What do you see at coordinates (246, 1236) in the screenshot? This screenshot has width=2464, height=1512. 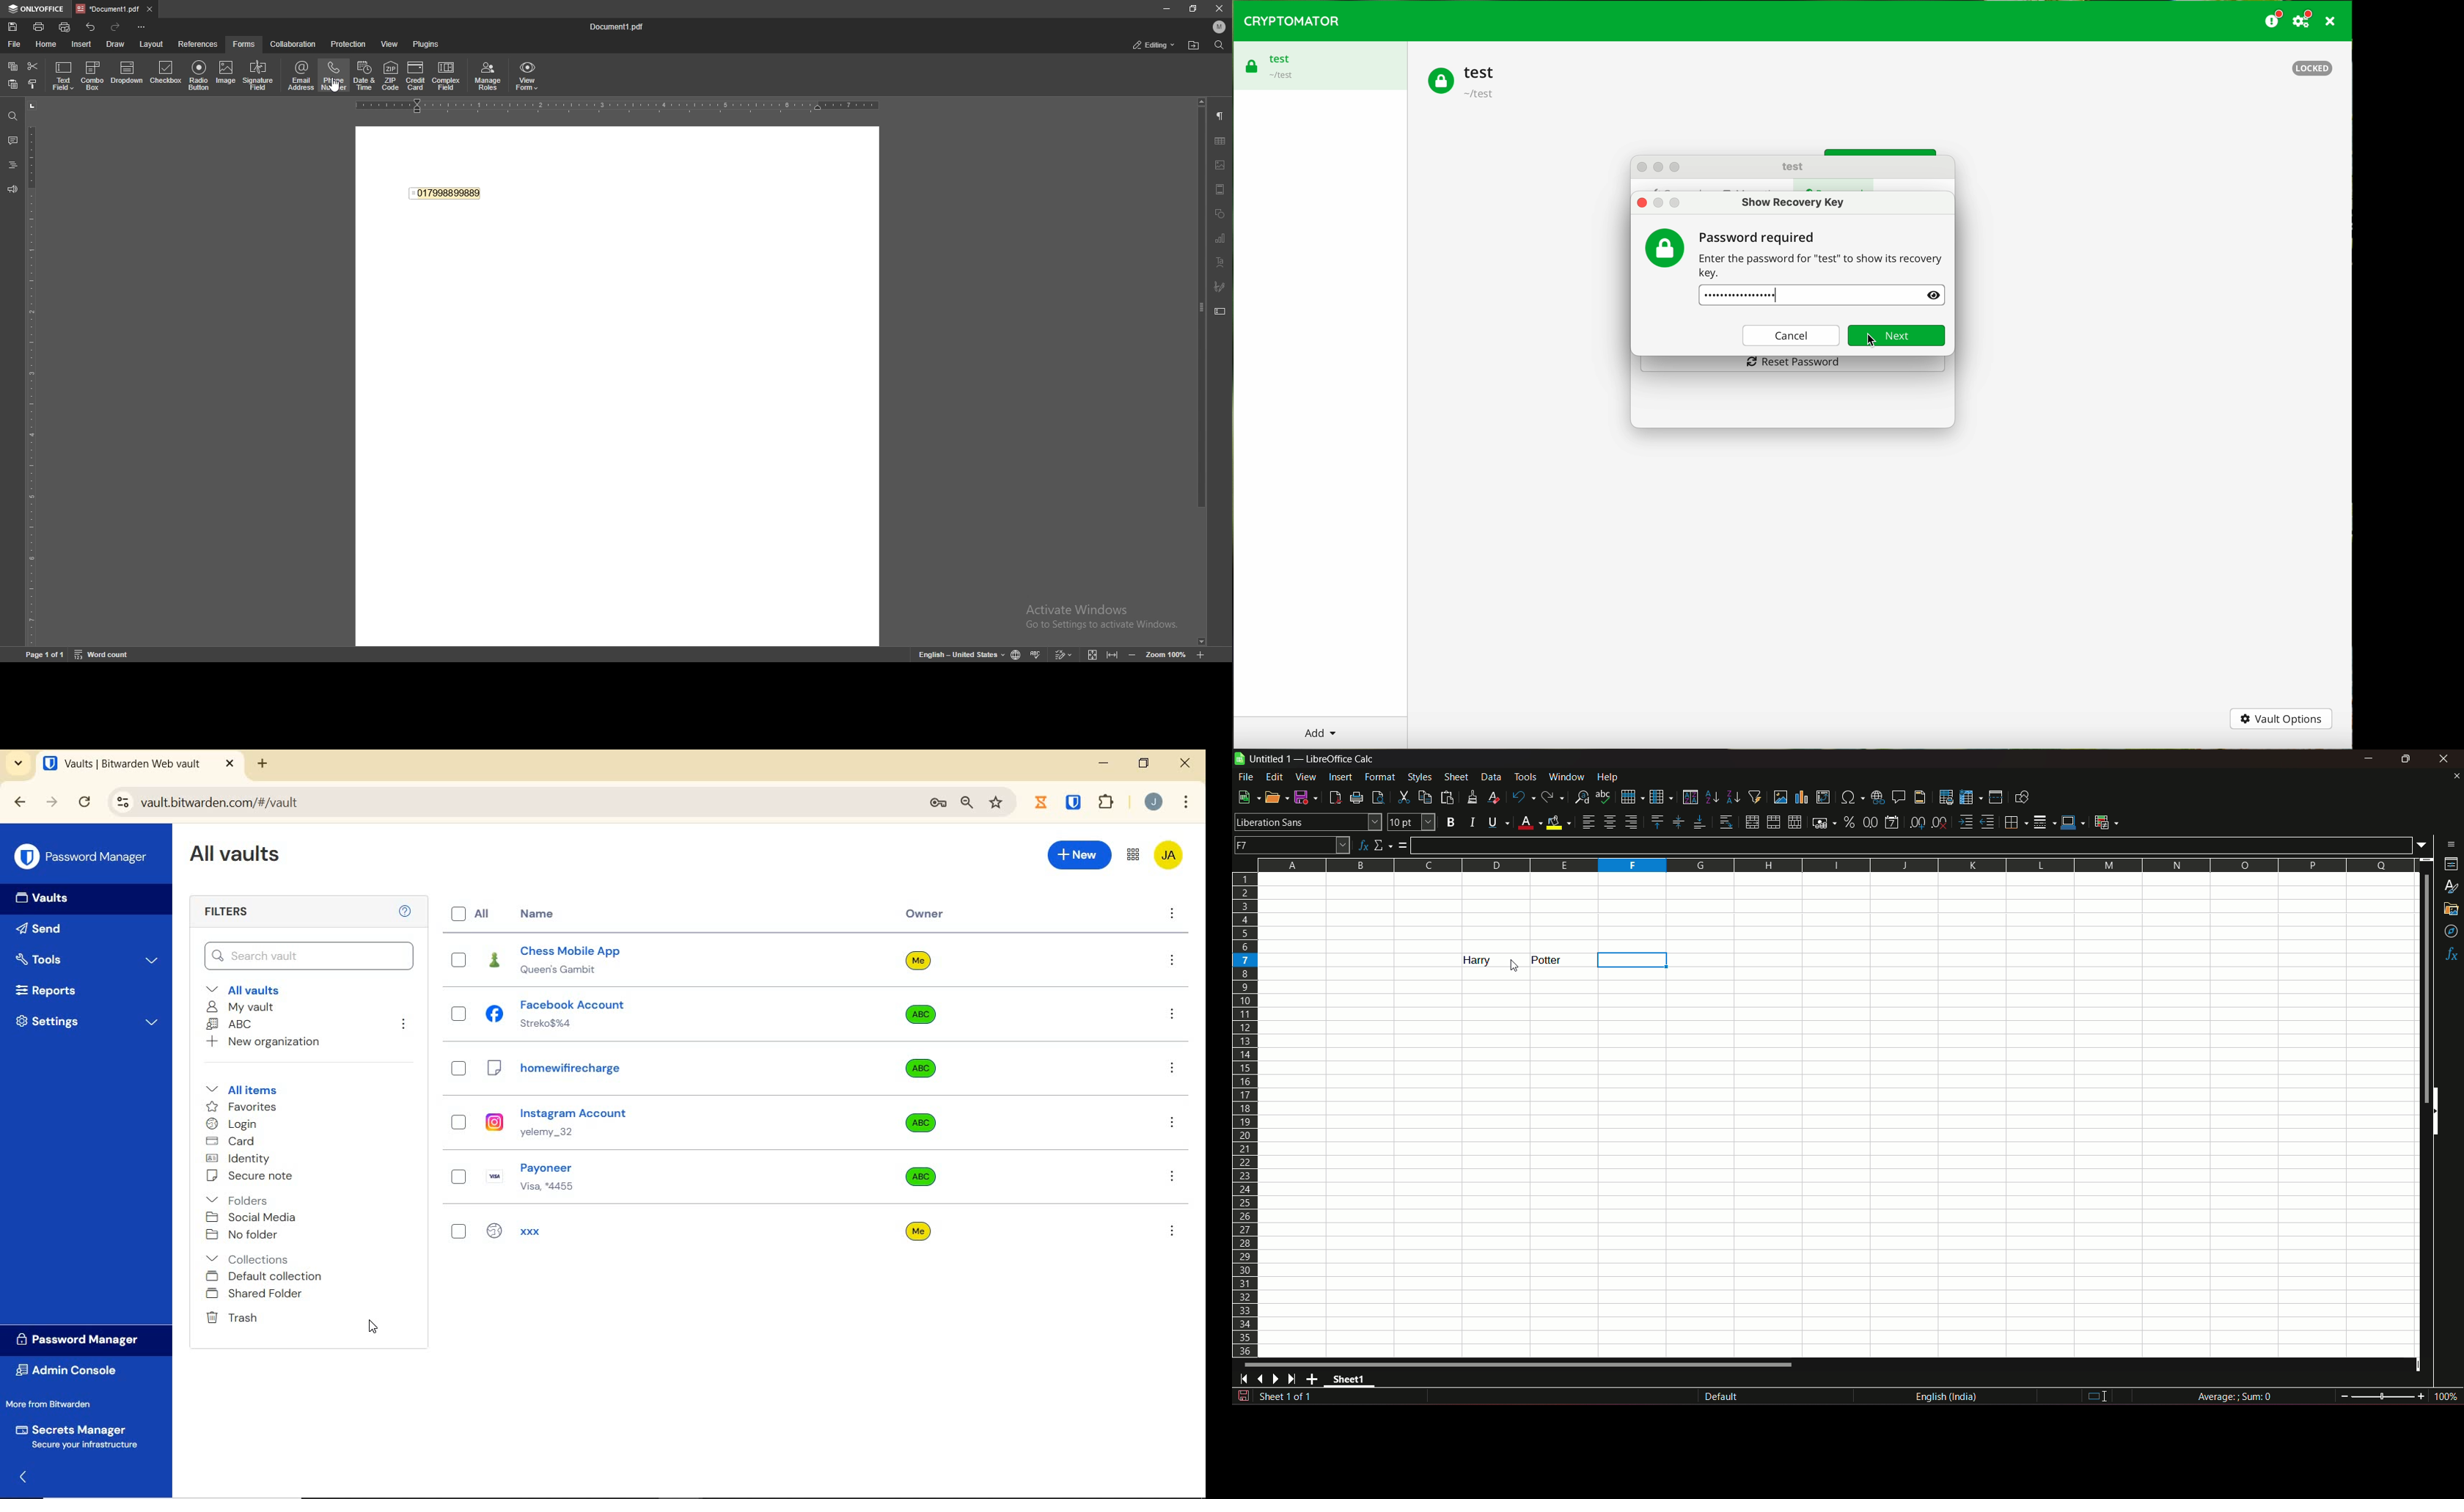 I see `No folder` at bounding box center [246, 1236].